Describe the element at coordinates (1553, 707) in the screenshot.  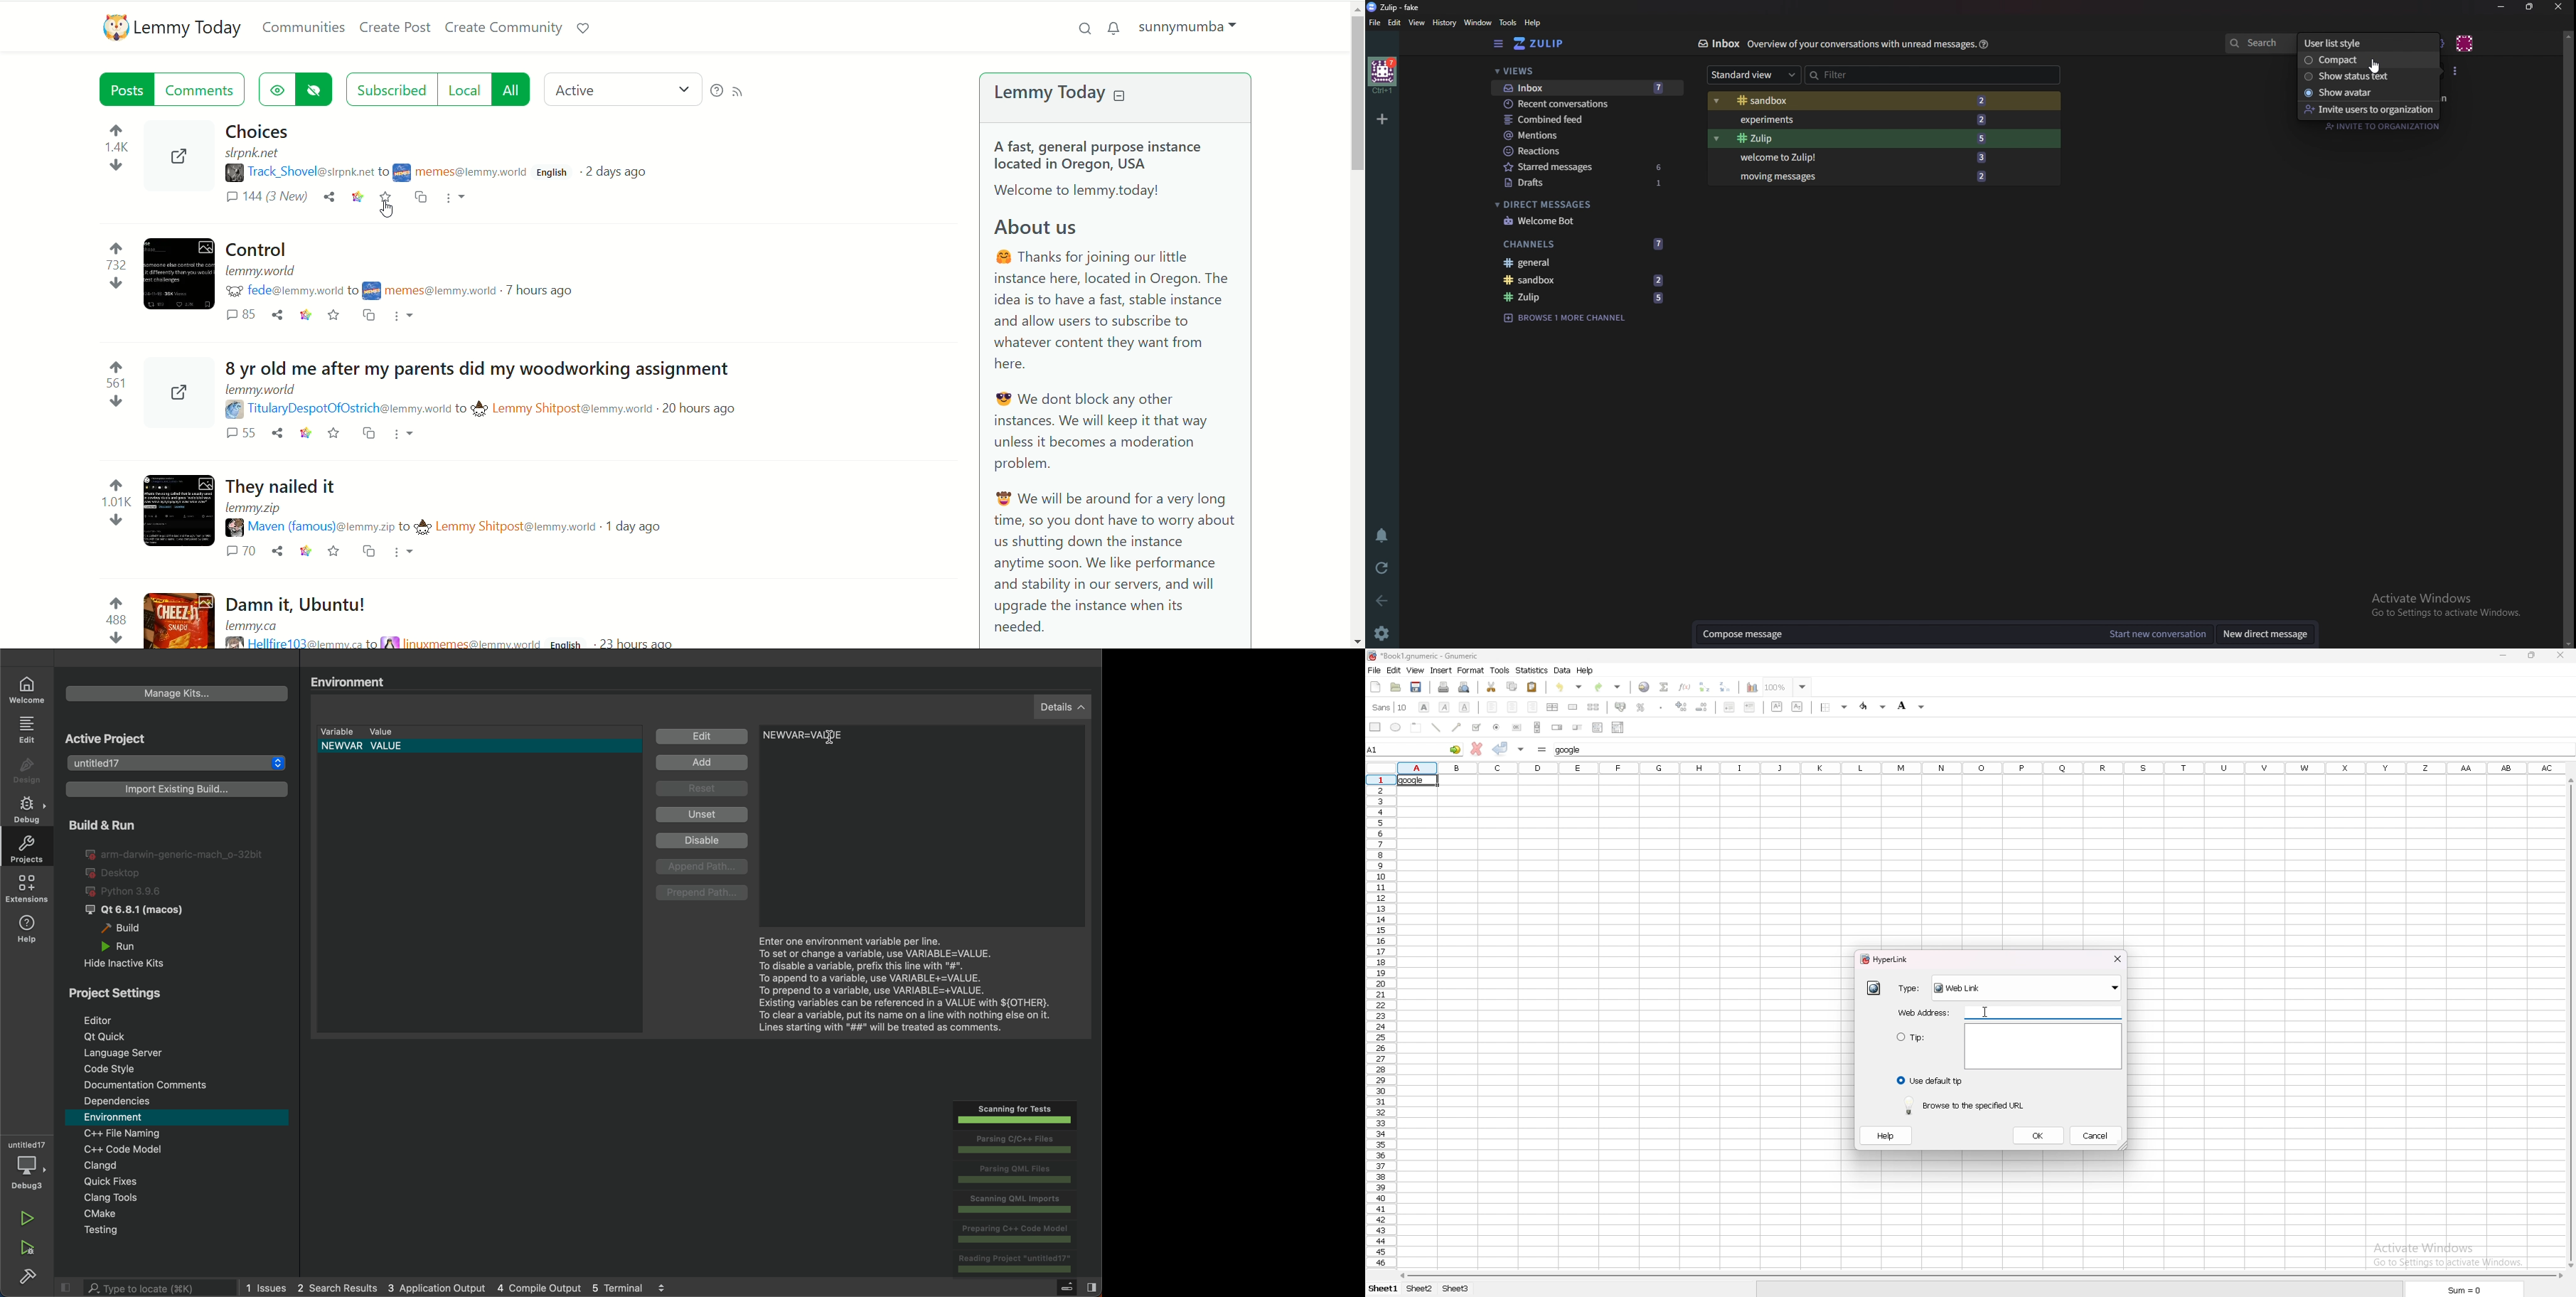
I see `centre horizontally` at that location.